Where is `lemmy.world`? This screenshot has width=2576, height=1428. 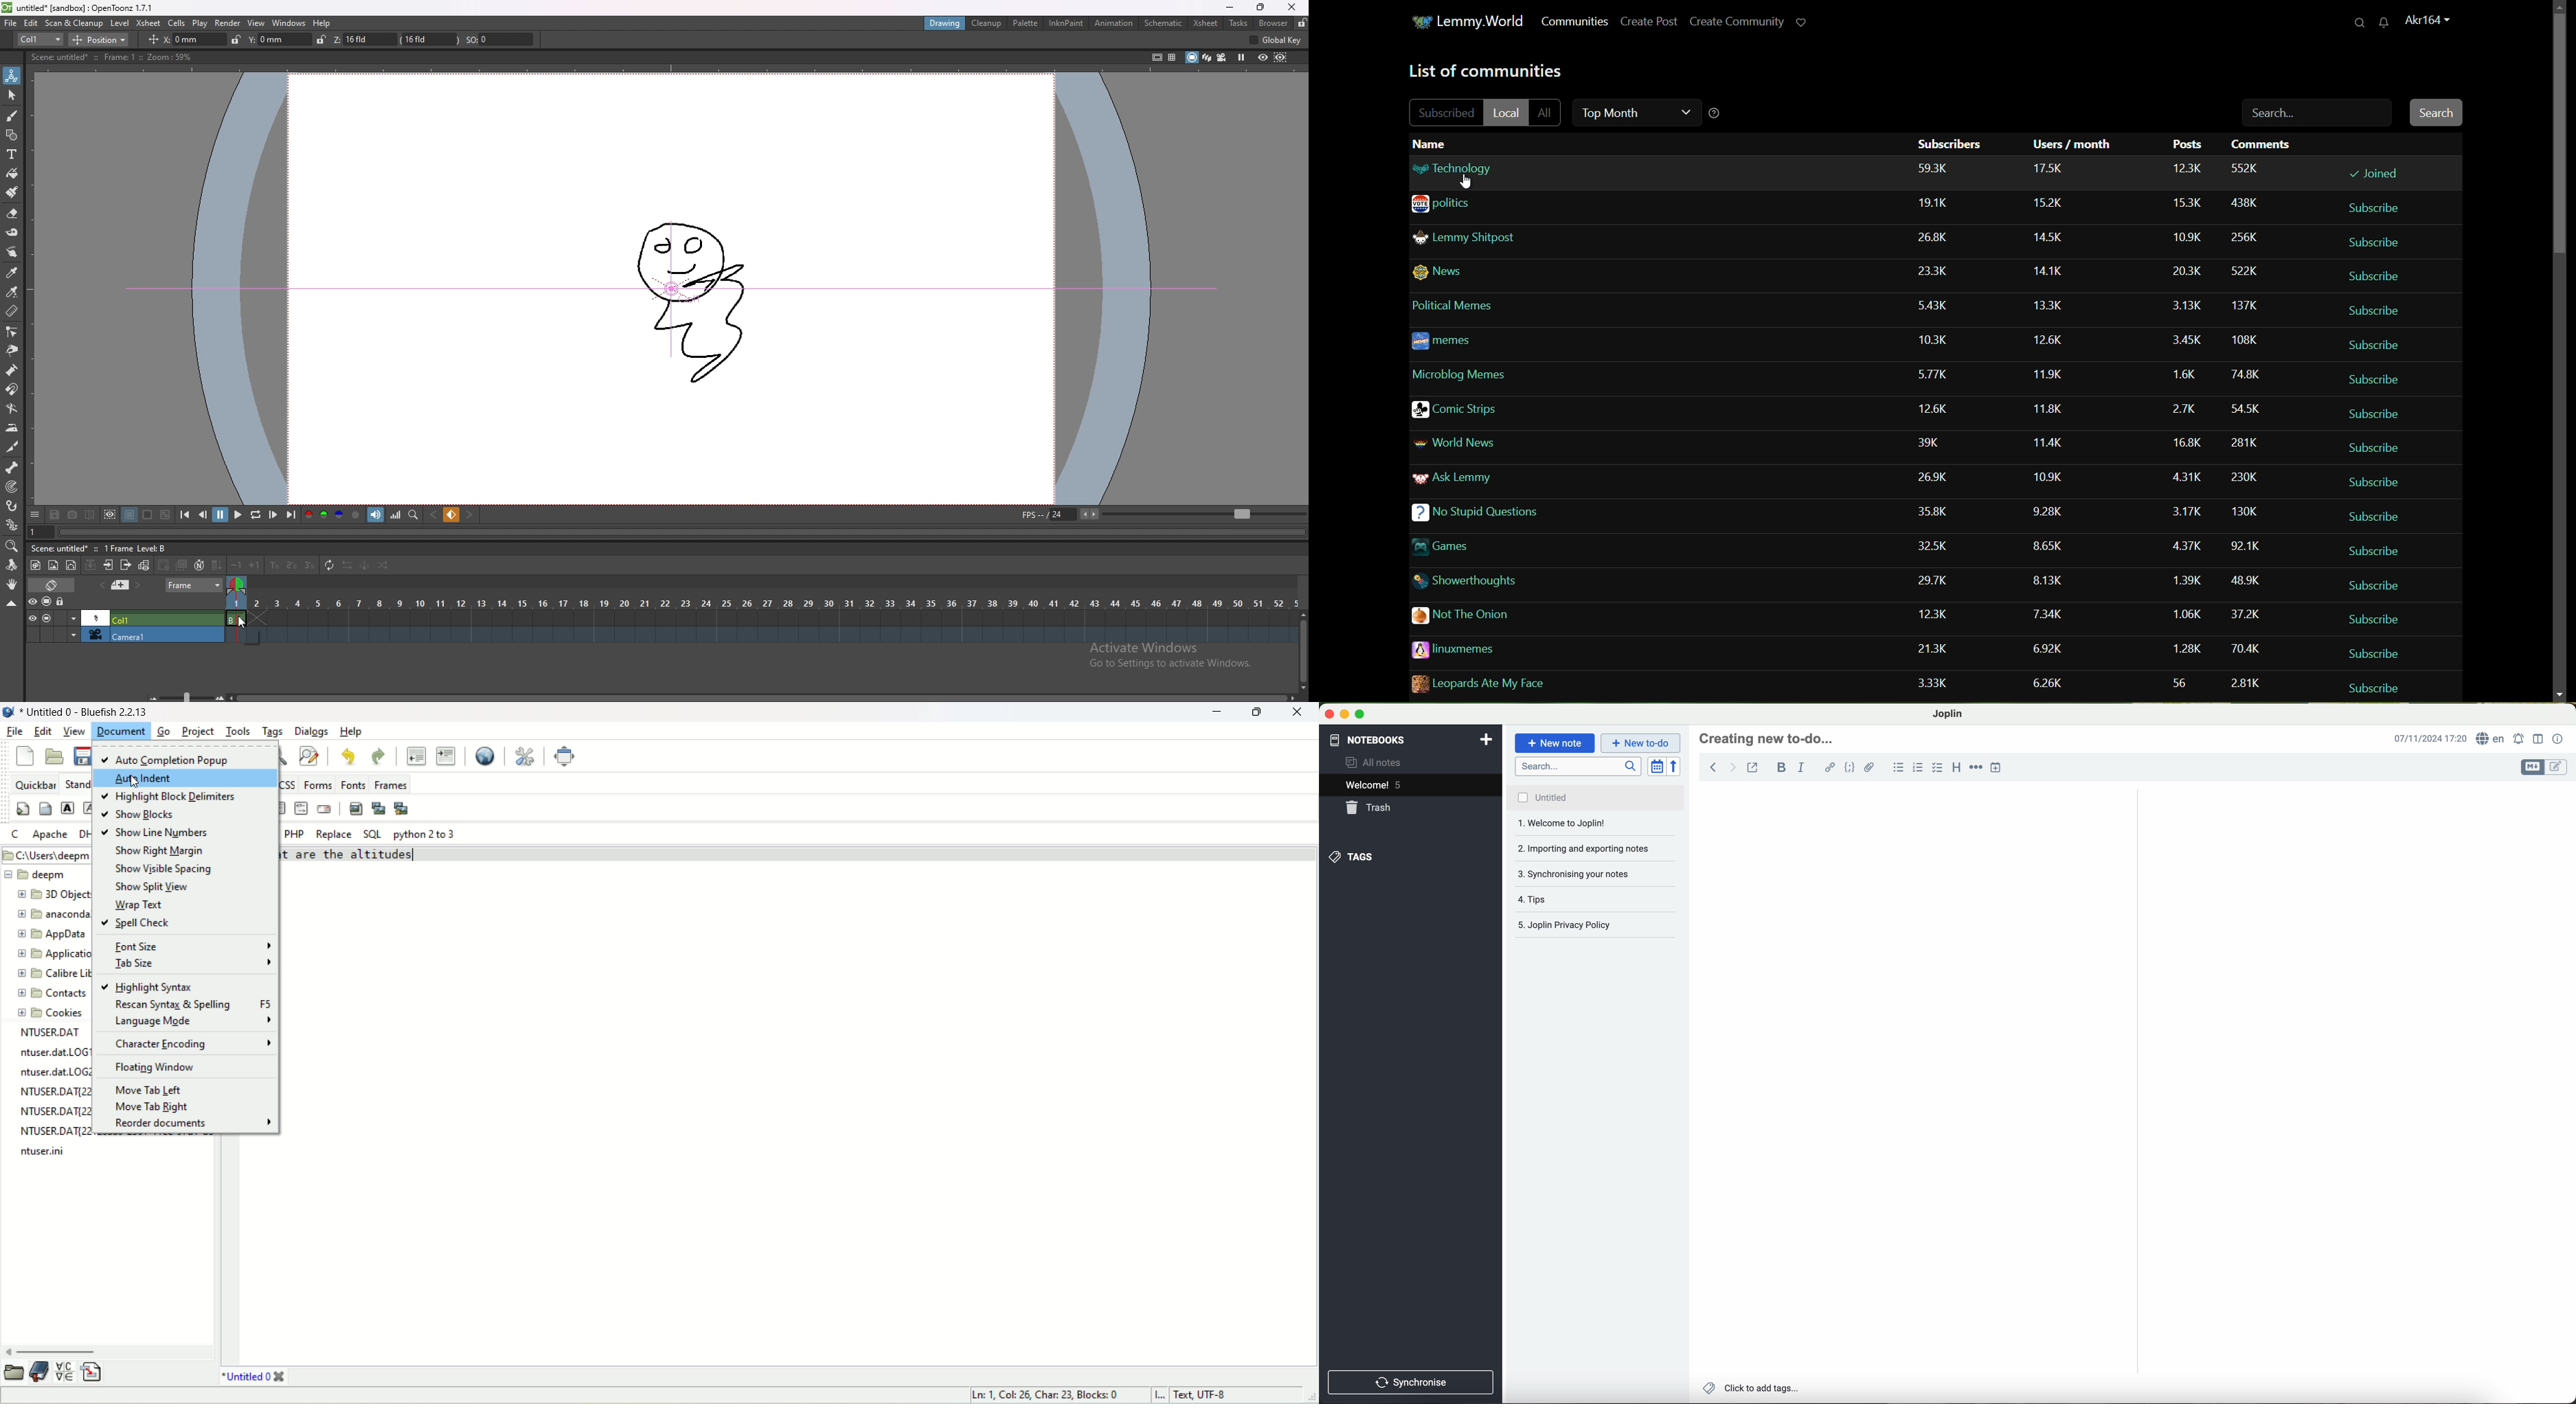 lemmy.world is located at coordinates (1483, 21).